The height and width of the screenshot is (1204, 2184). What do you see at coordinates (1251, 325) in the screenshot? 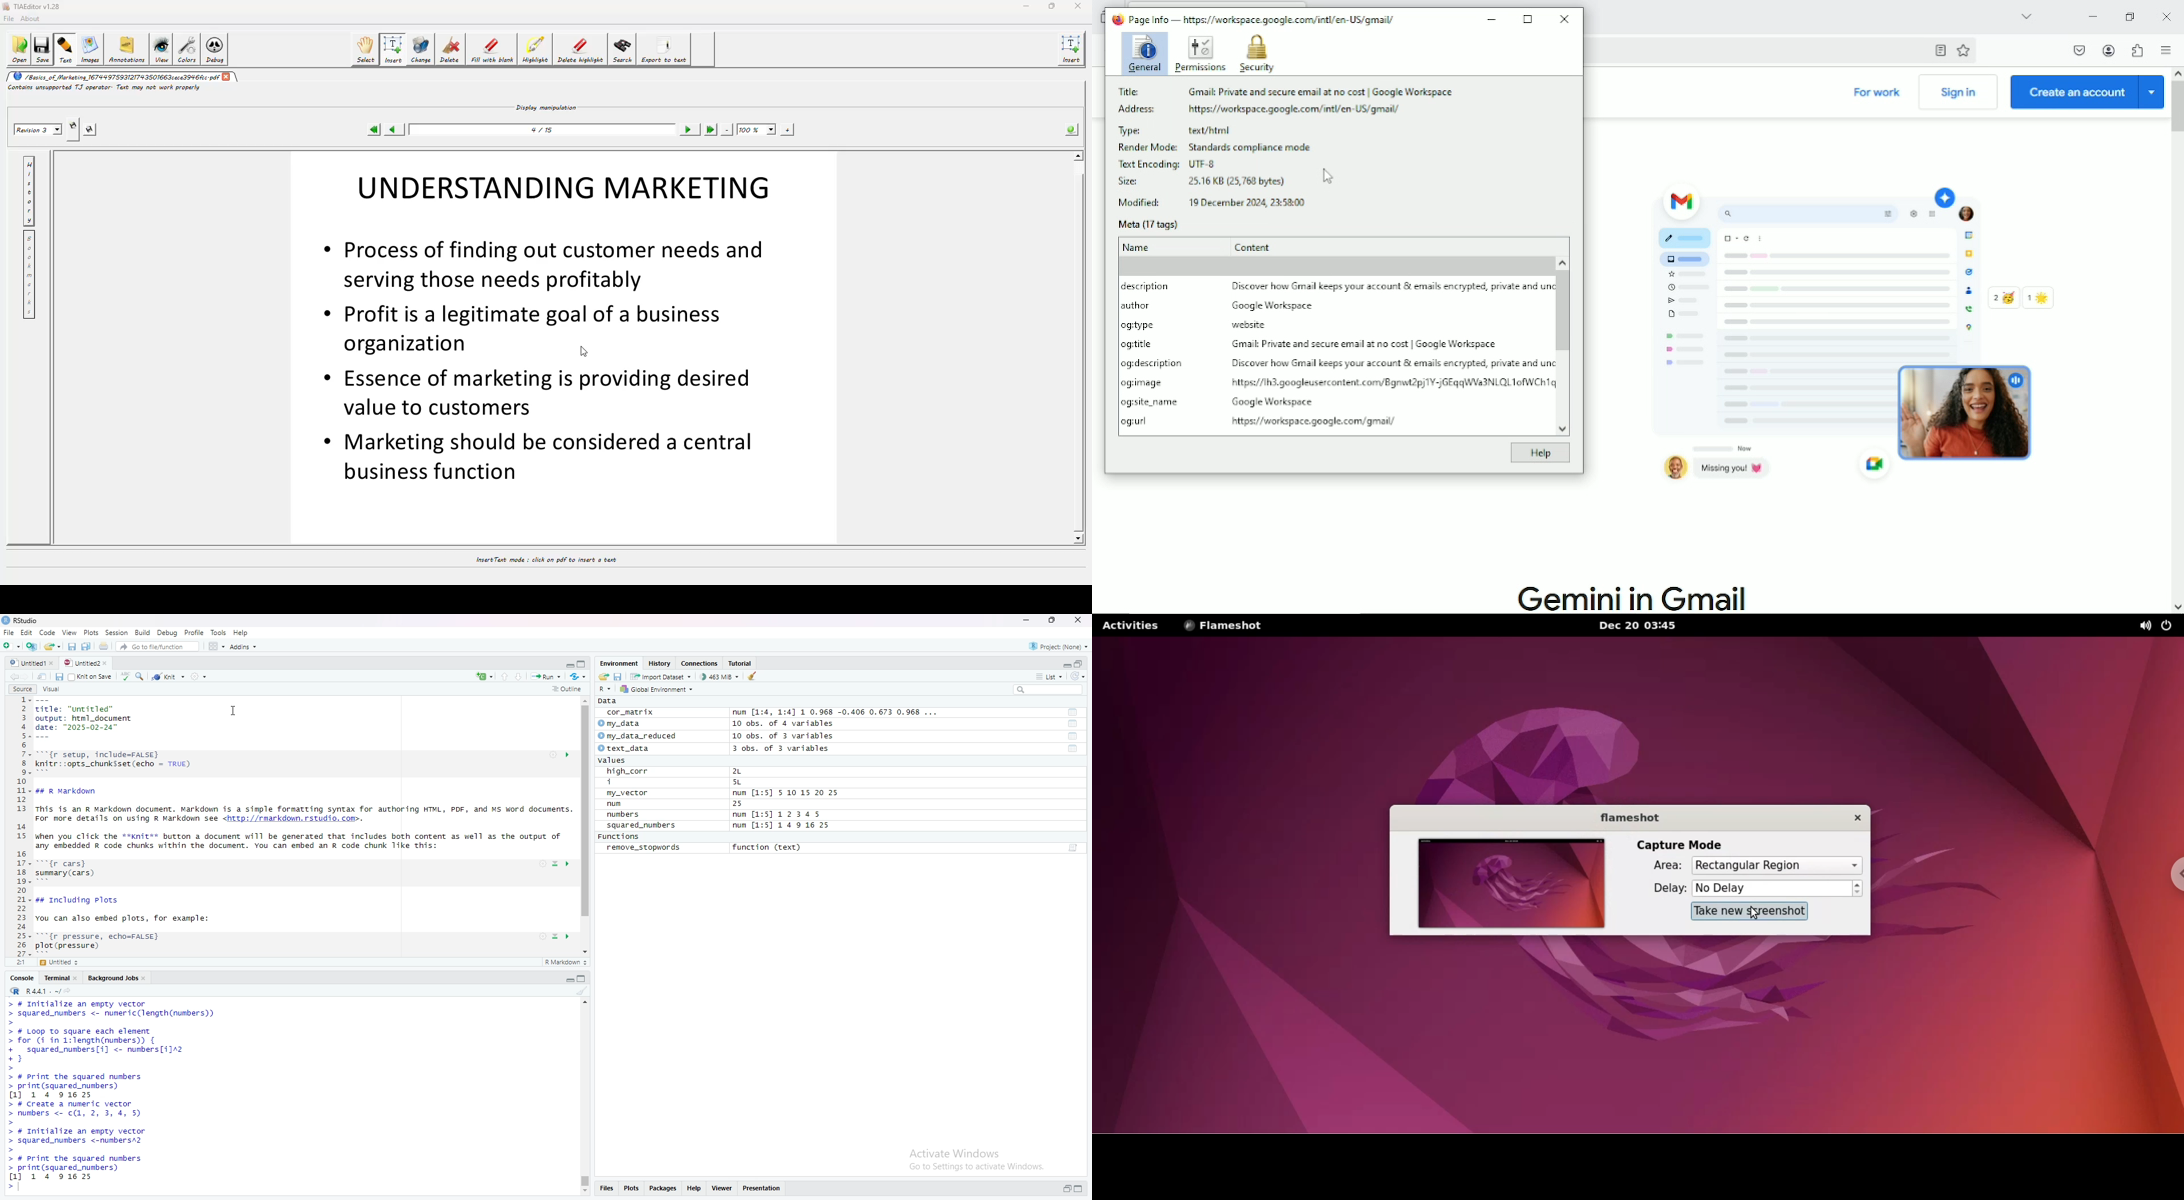
I see `website` at bounding box center [1251, 325].